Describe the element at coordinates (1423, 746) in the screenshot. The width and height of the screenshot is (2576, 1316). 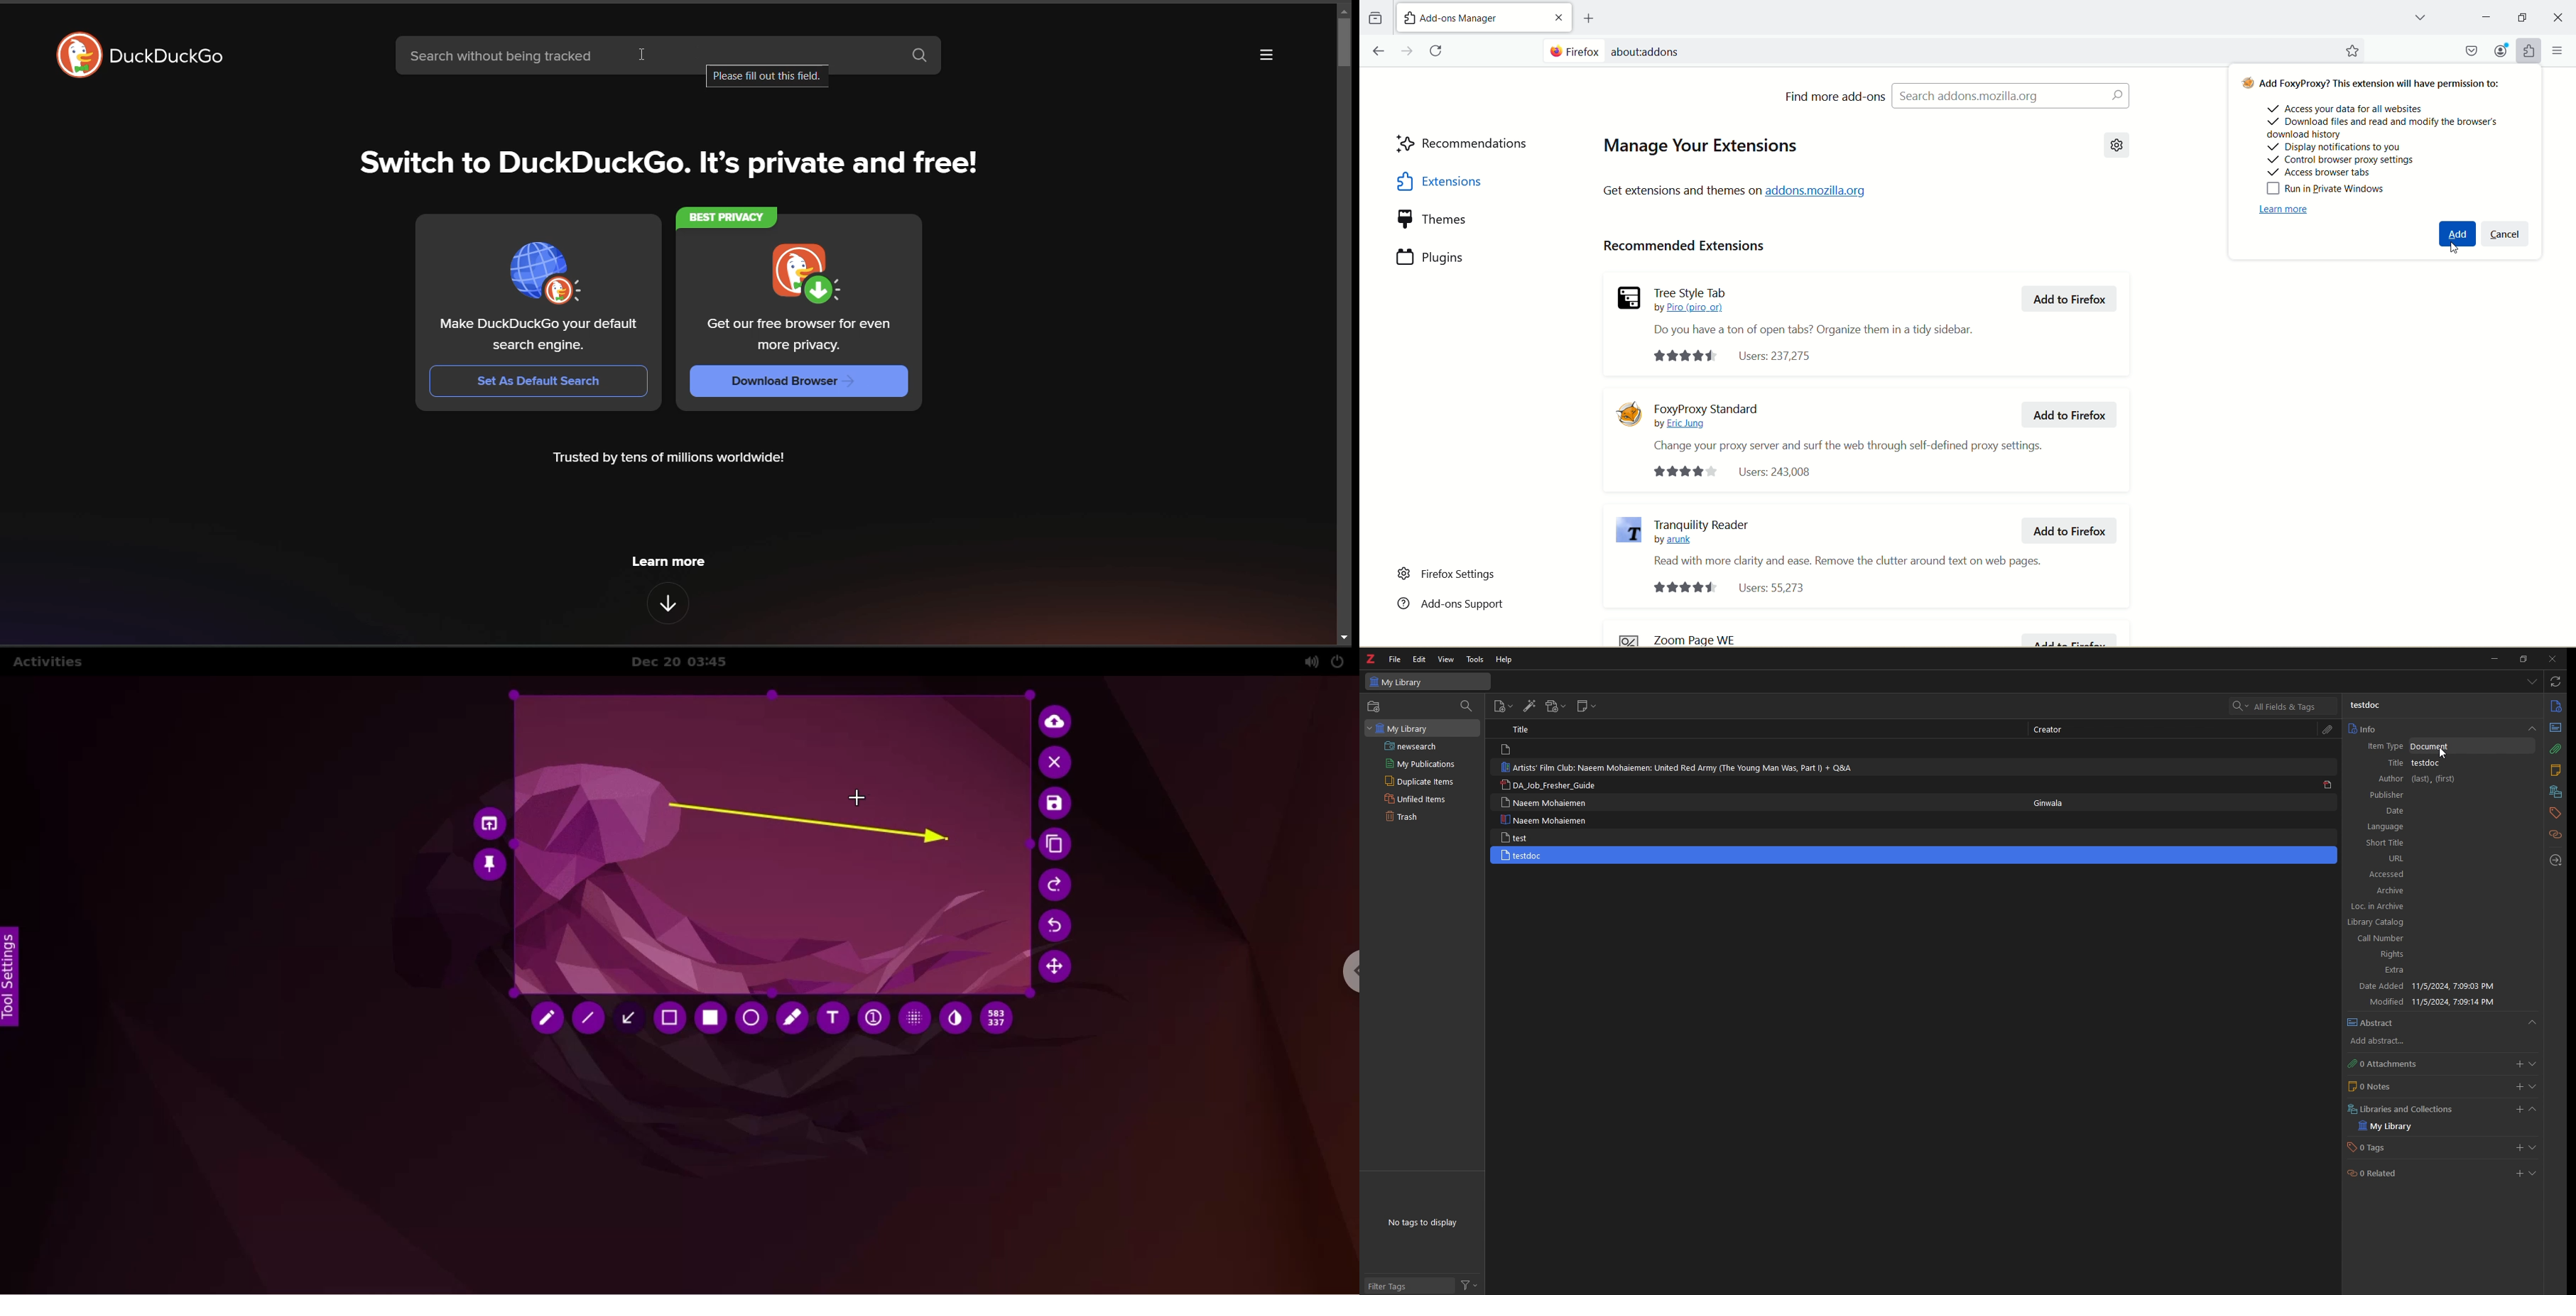
I see `newsearch` at that location.